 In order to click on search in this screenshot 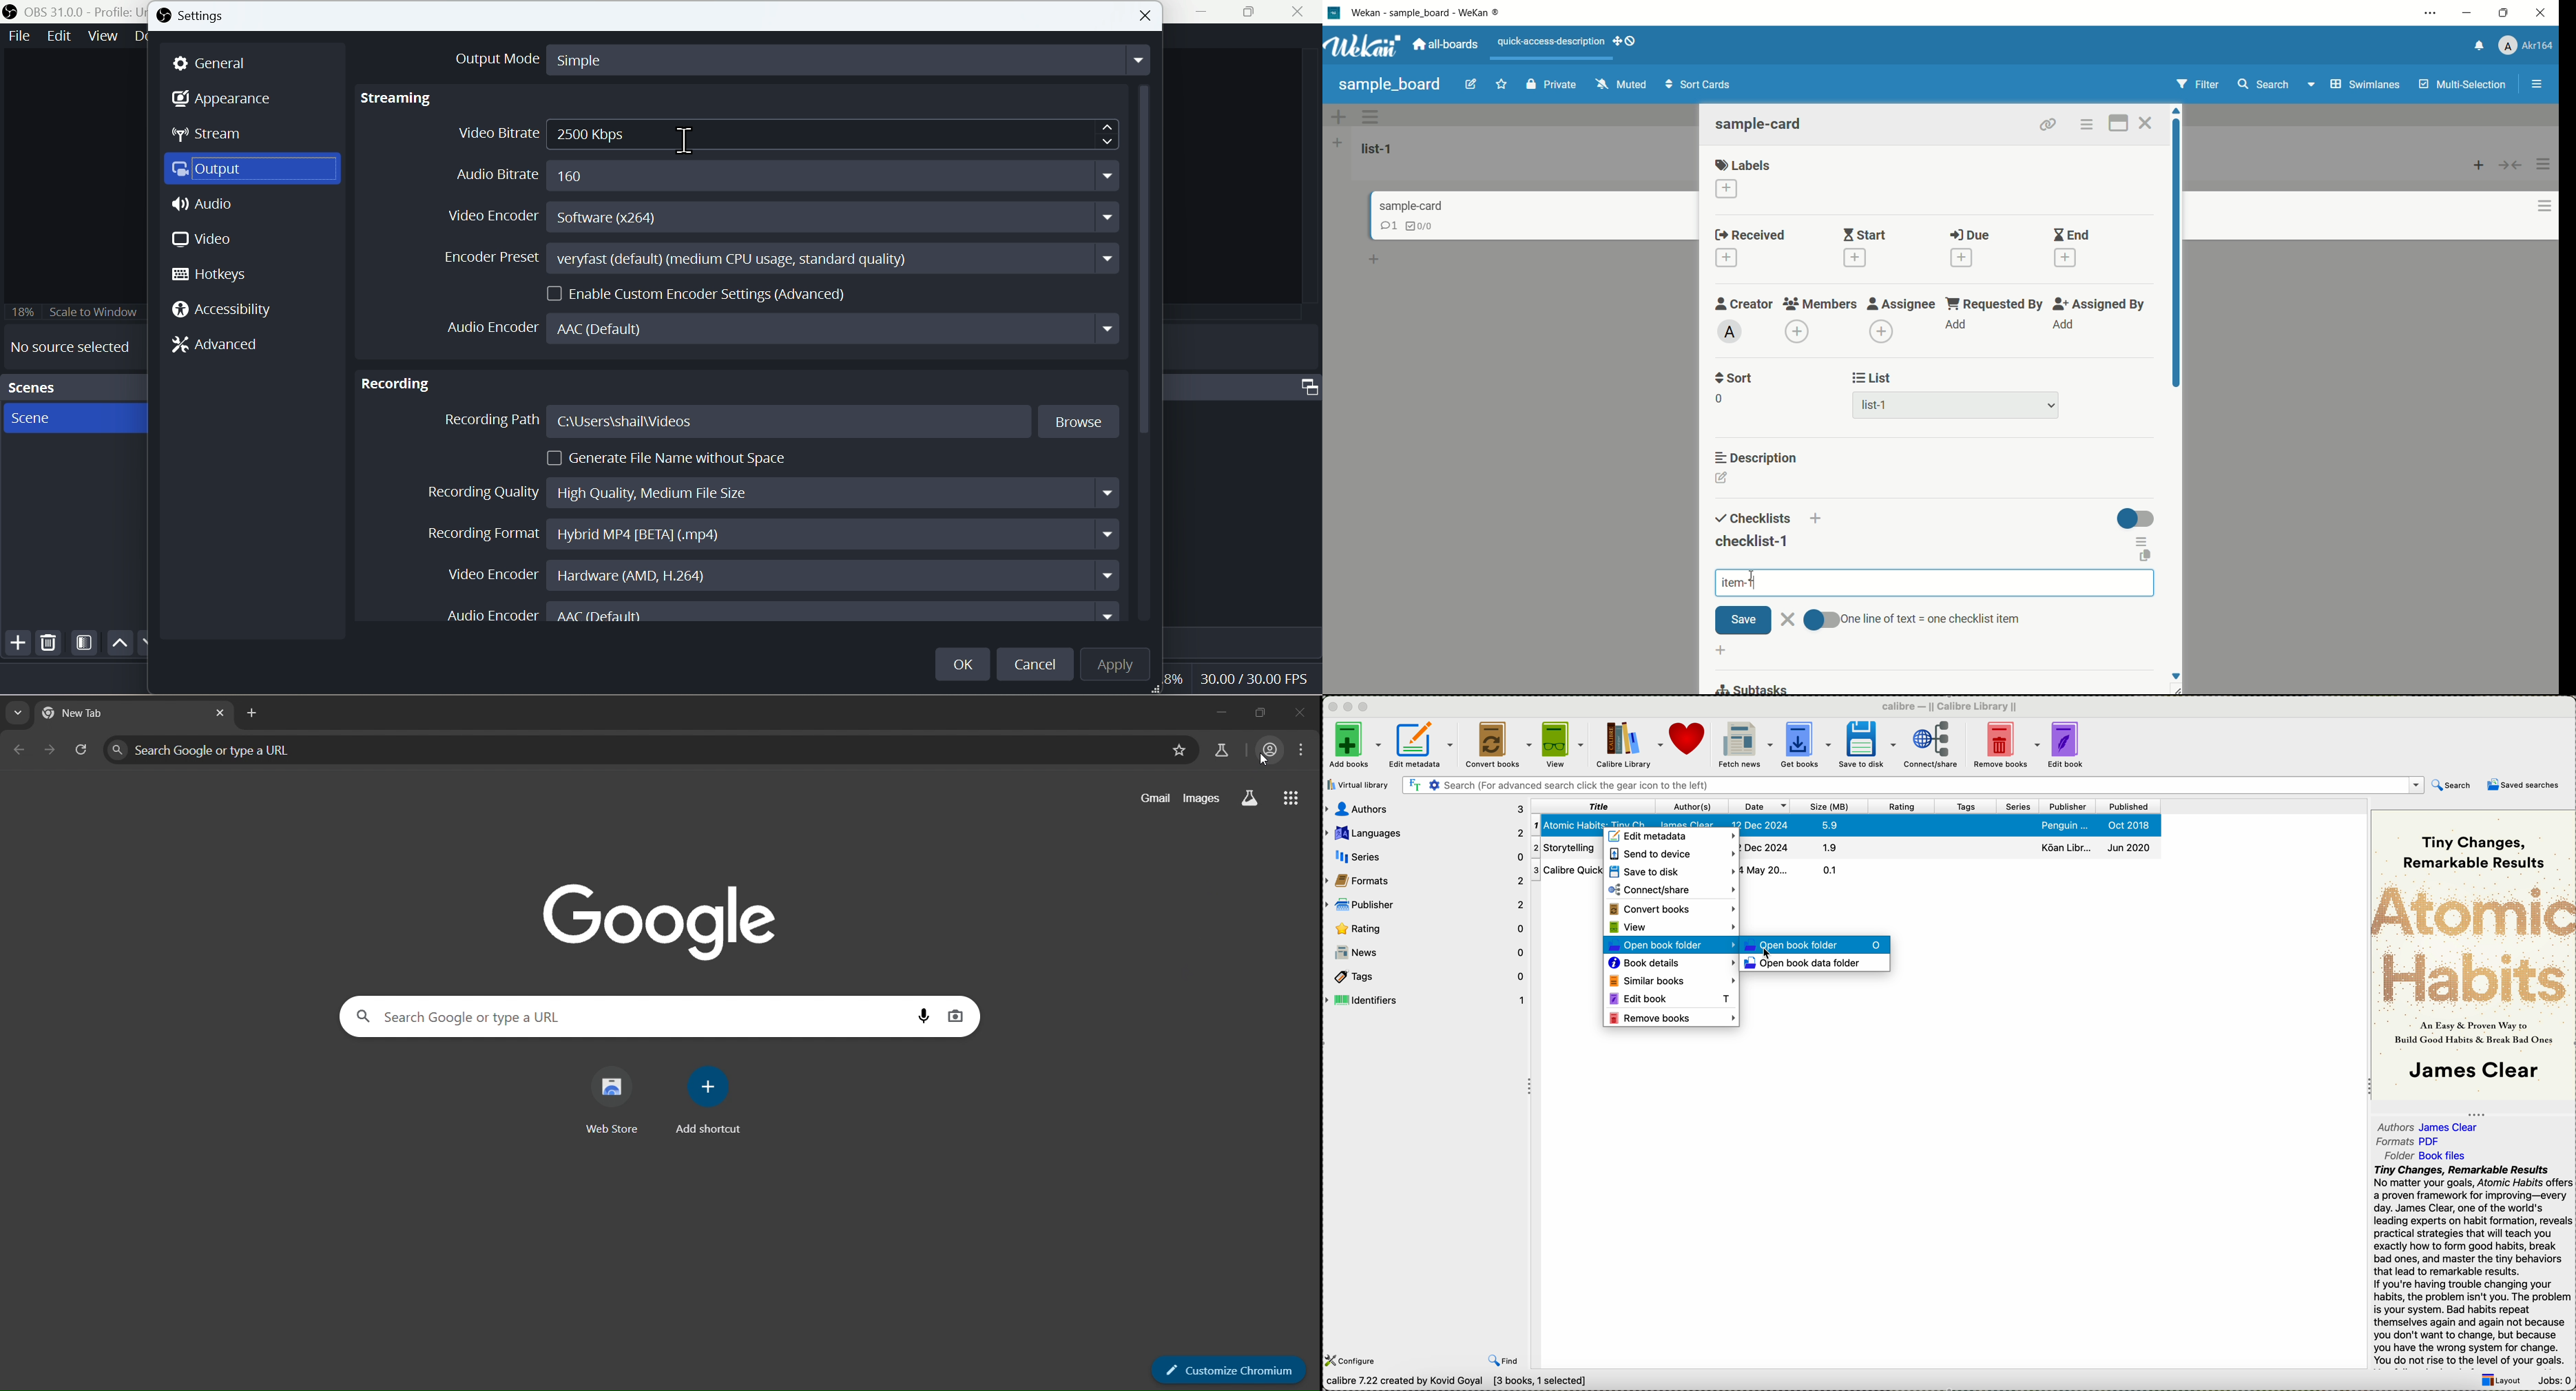, I will do `click(2265, 83)`.